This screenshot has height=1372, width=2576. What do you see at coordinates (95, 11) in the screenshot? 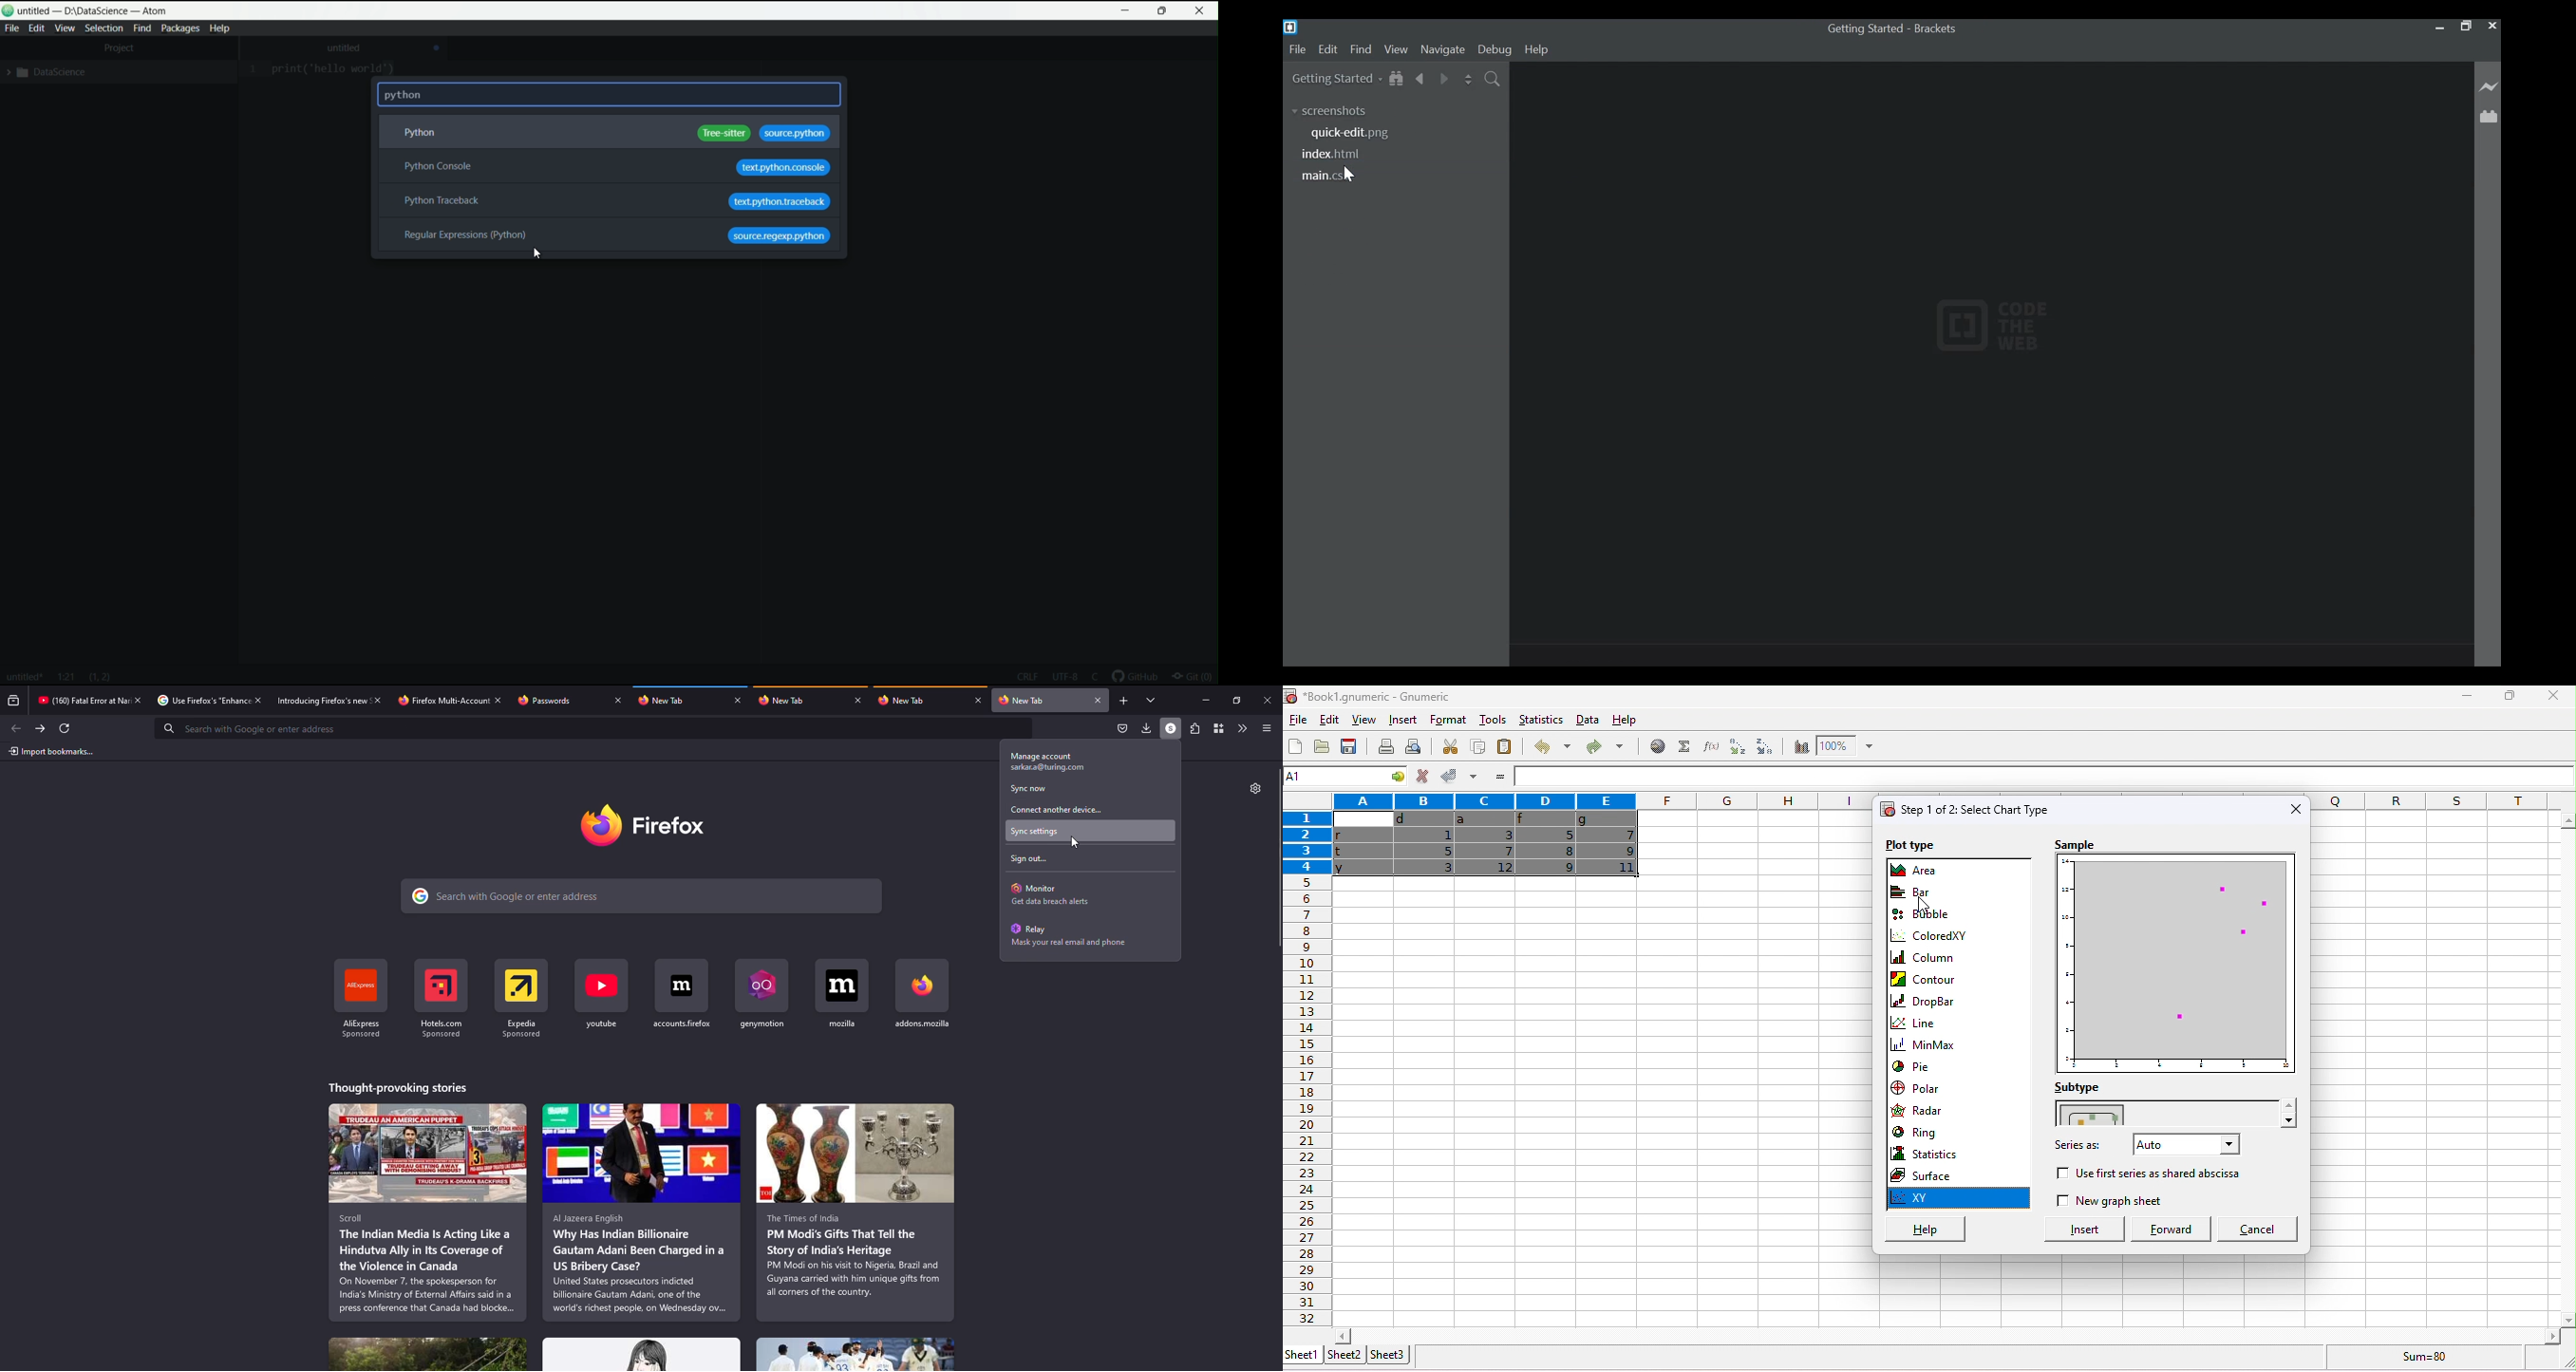
I see `untitled D:\Datascience -atom` at bounding box center [95, 11].